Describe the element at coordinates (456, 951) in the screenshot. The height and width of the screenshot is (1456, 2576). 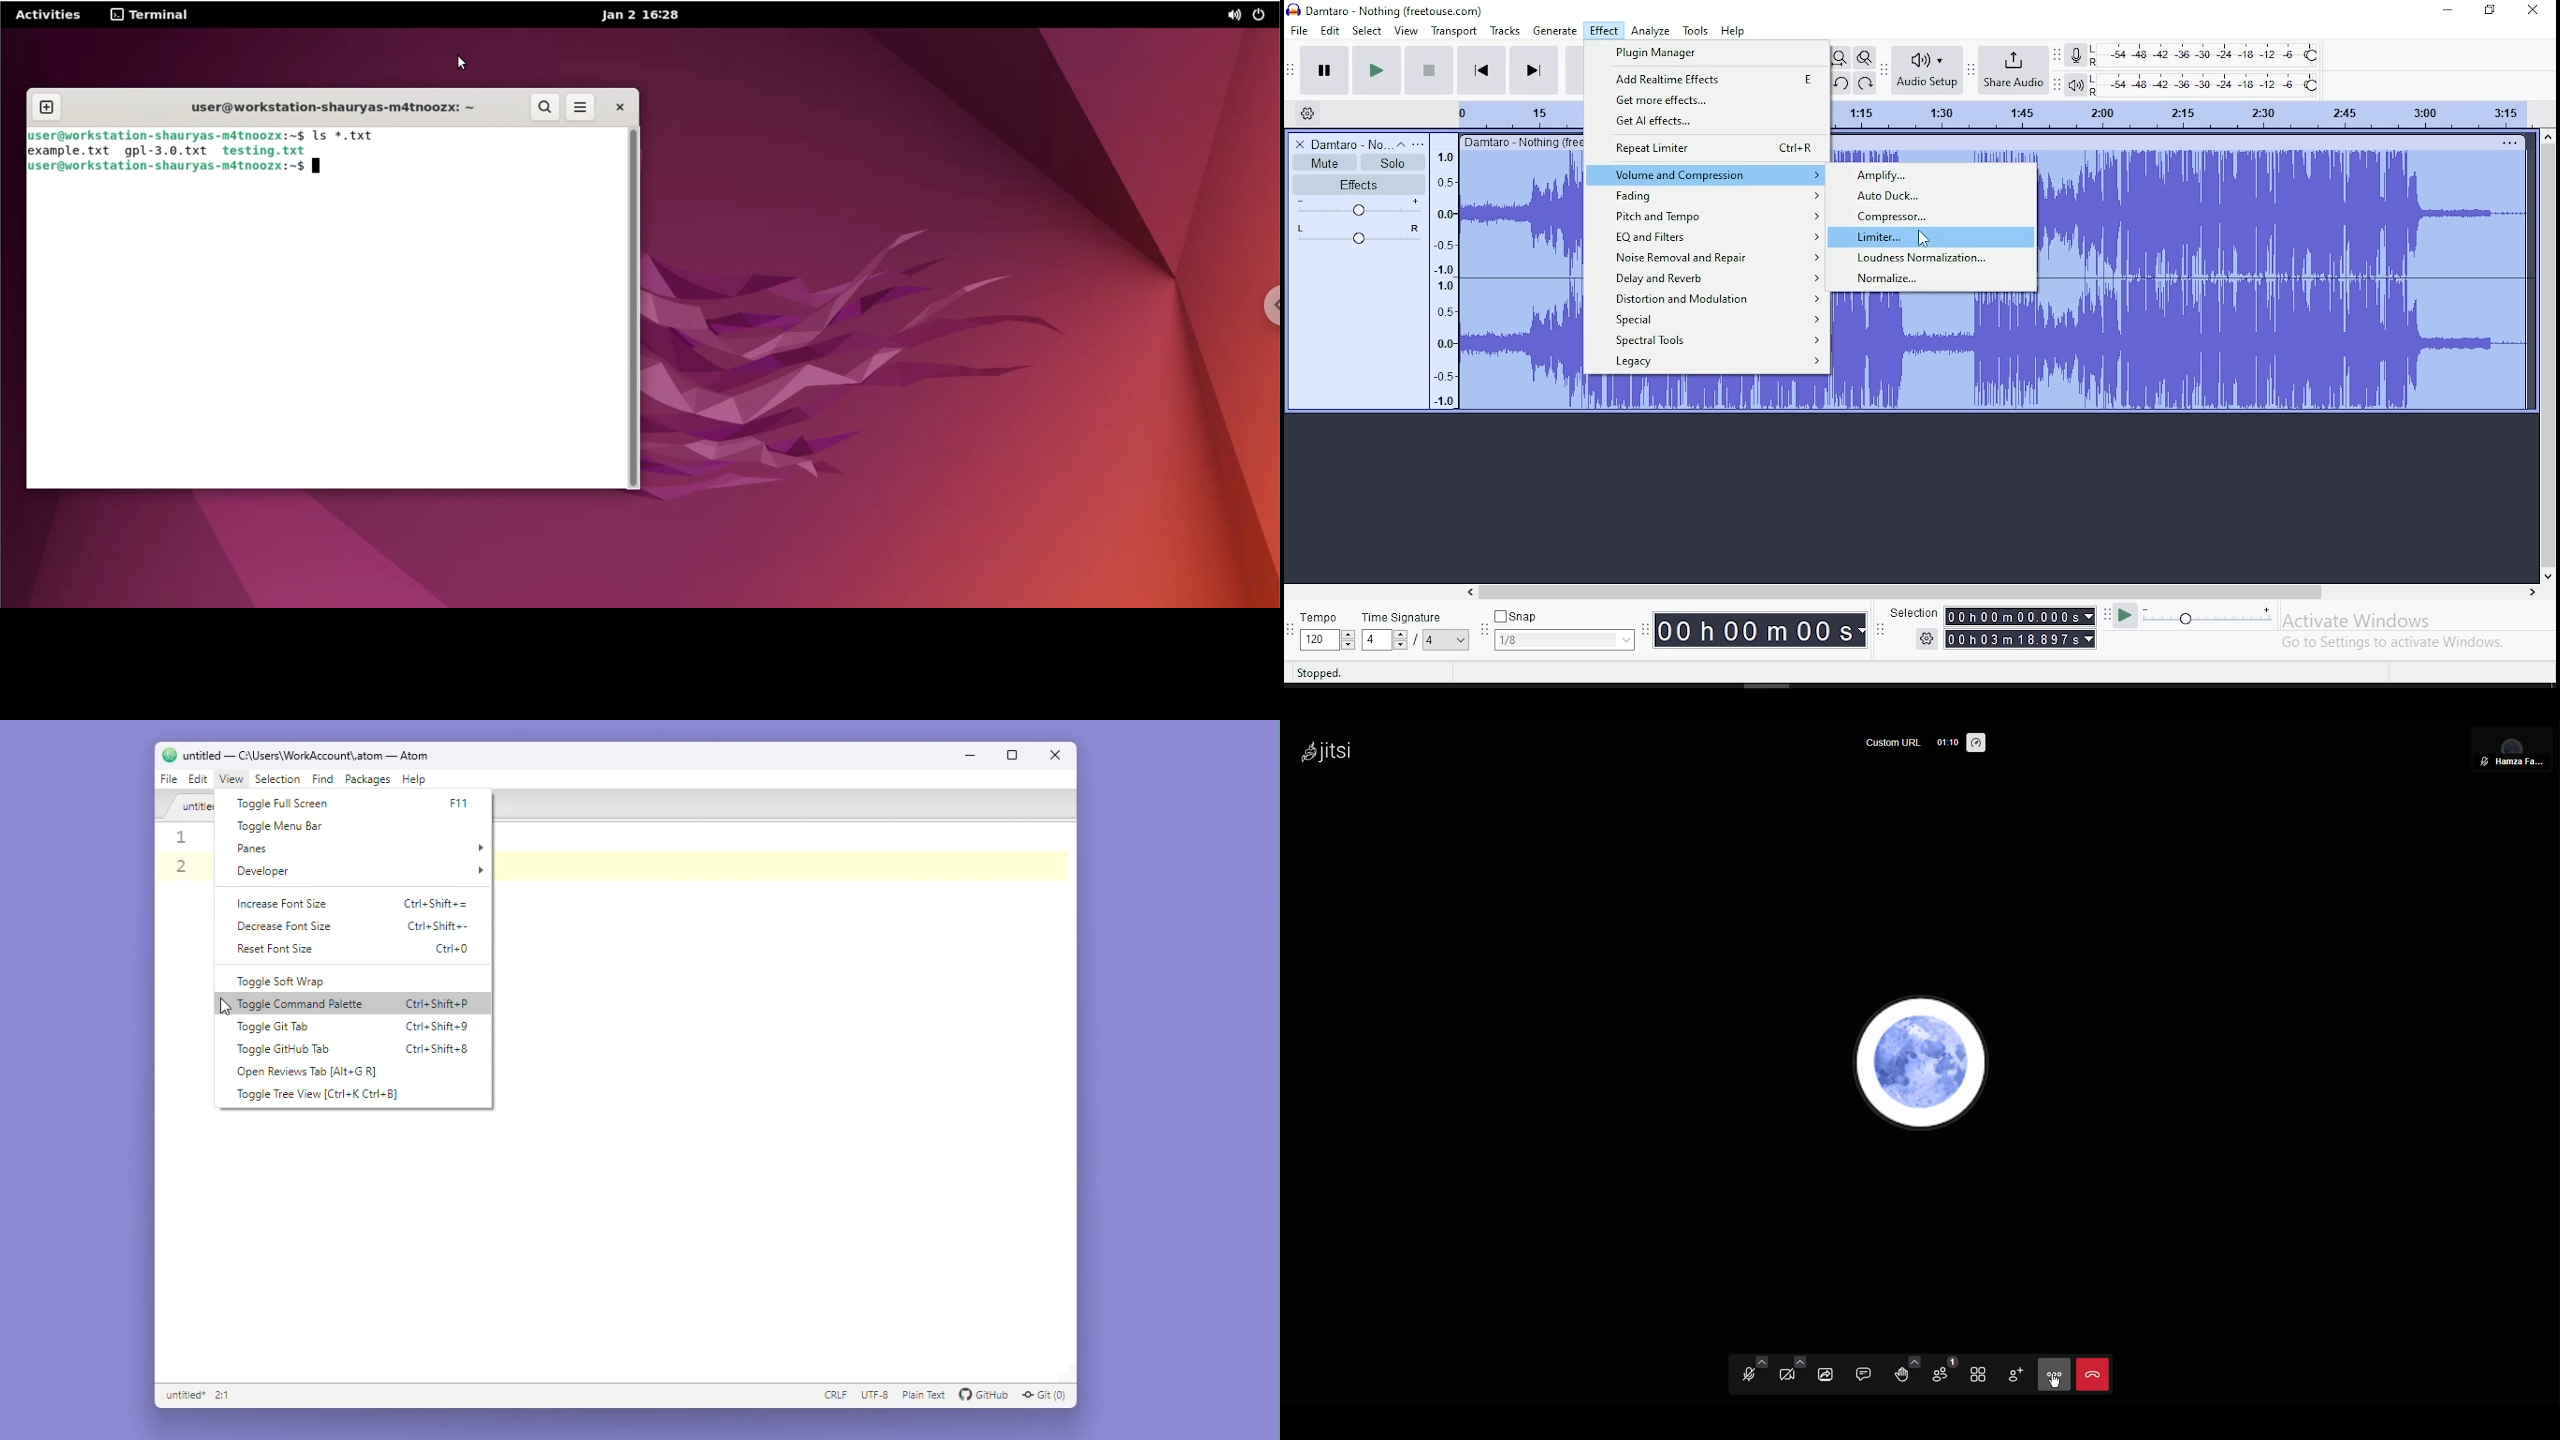
I see `ctrl+0` at that location.